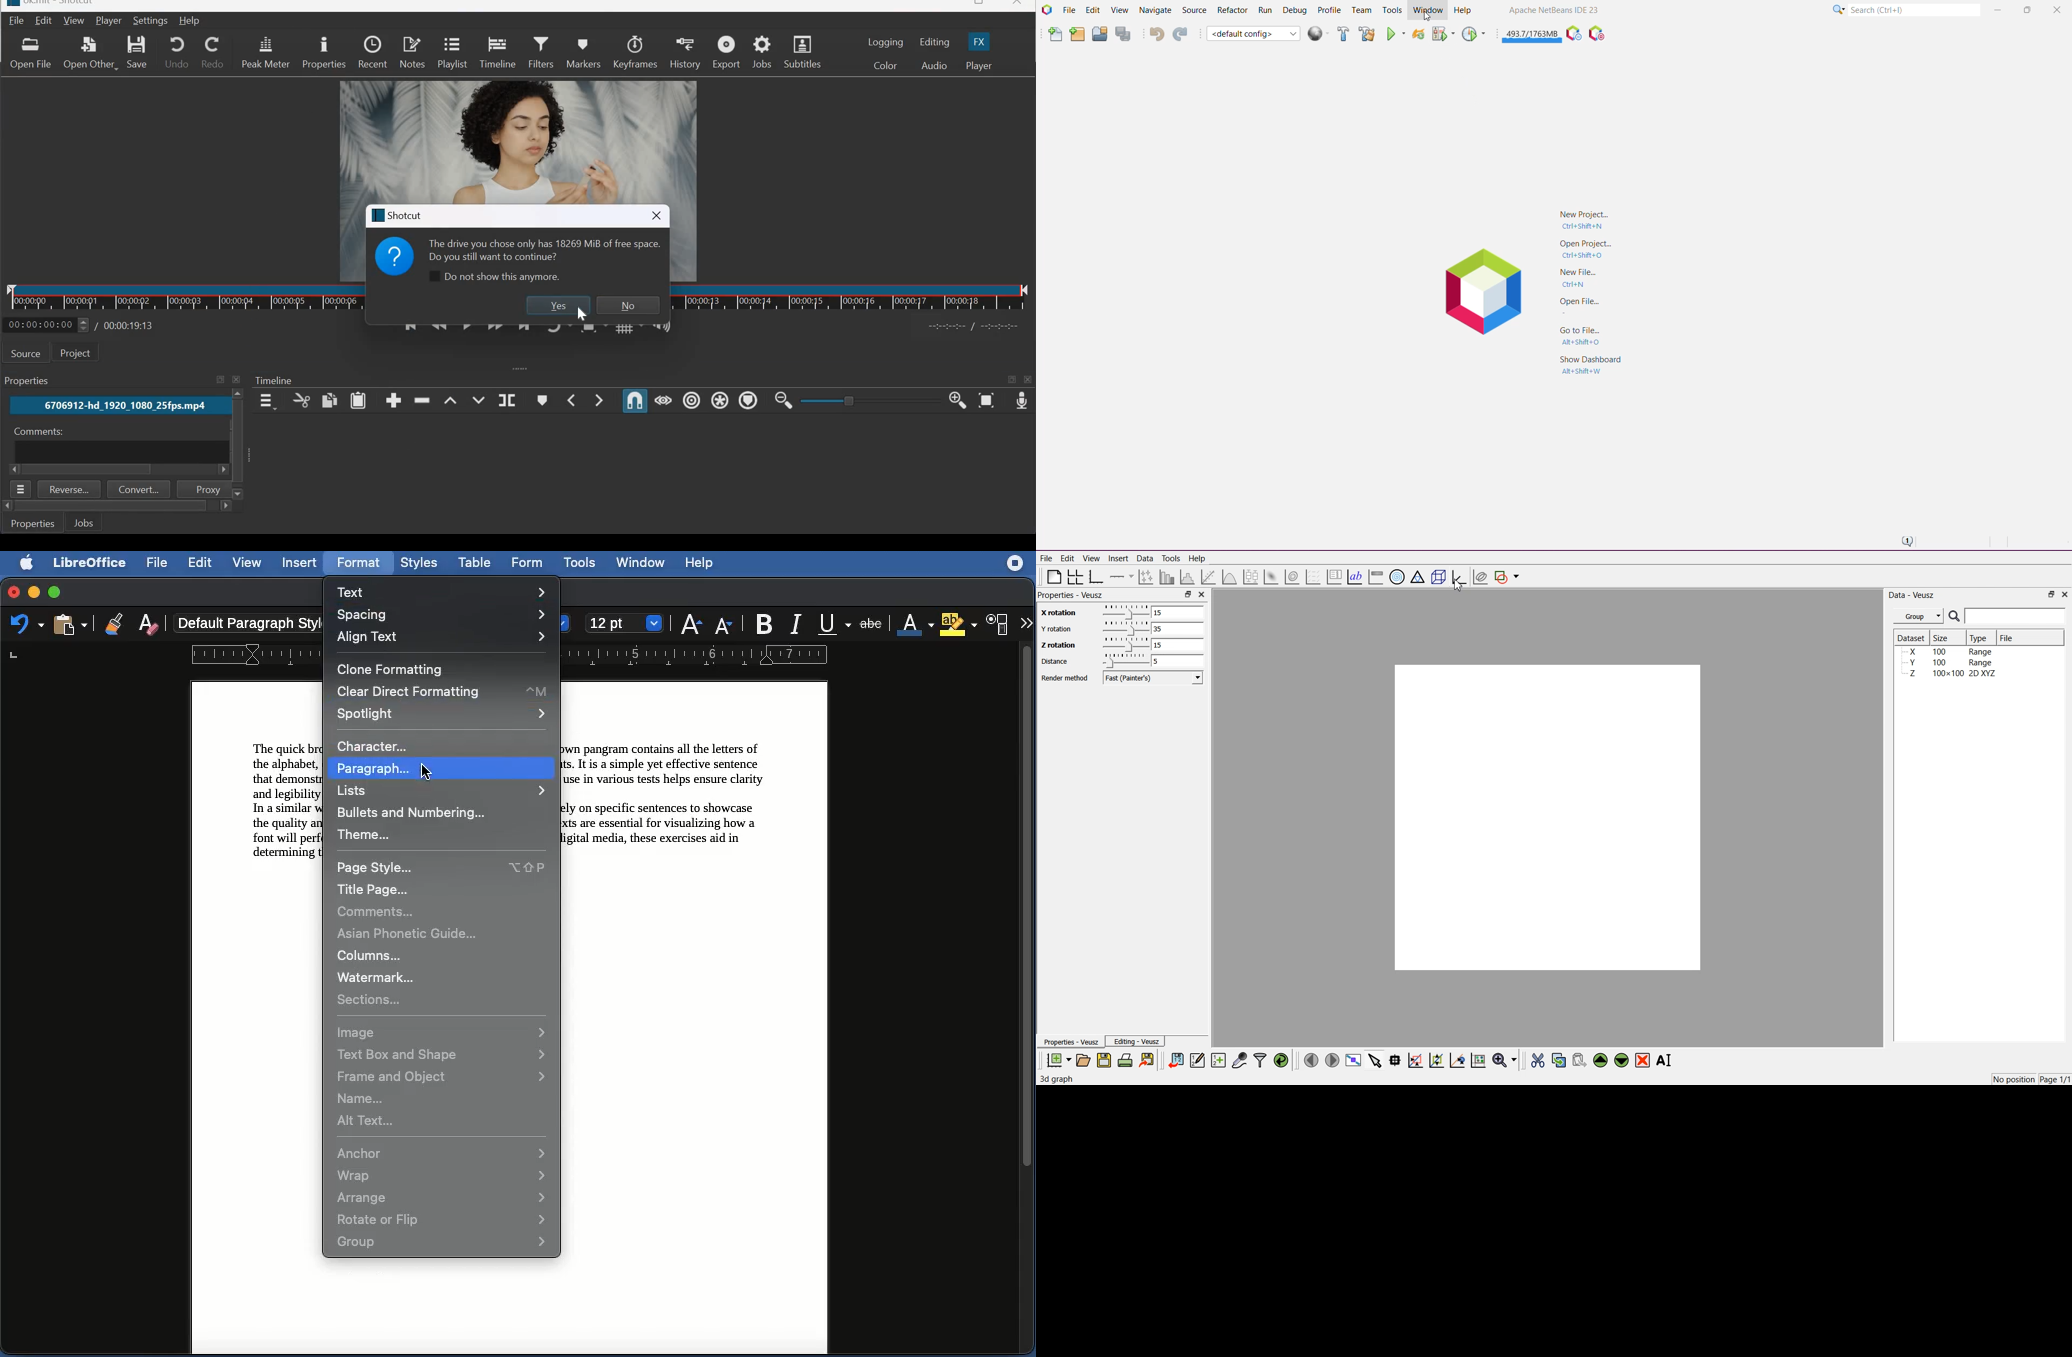 This screenshot has width=2072, height=1372. I want to click on Notes, so click(413, 52).